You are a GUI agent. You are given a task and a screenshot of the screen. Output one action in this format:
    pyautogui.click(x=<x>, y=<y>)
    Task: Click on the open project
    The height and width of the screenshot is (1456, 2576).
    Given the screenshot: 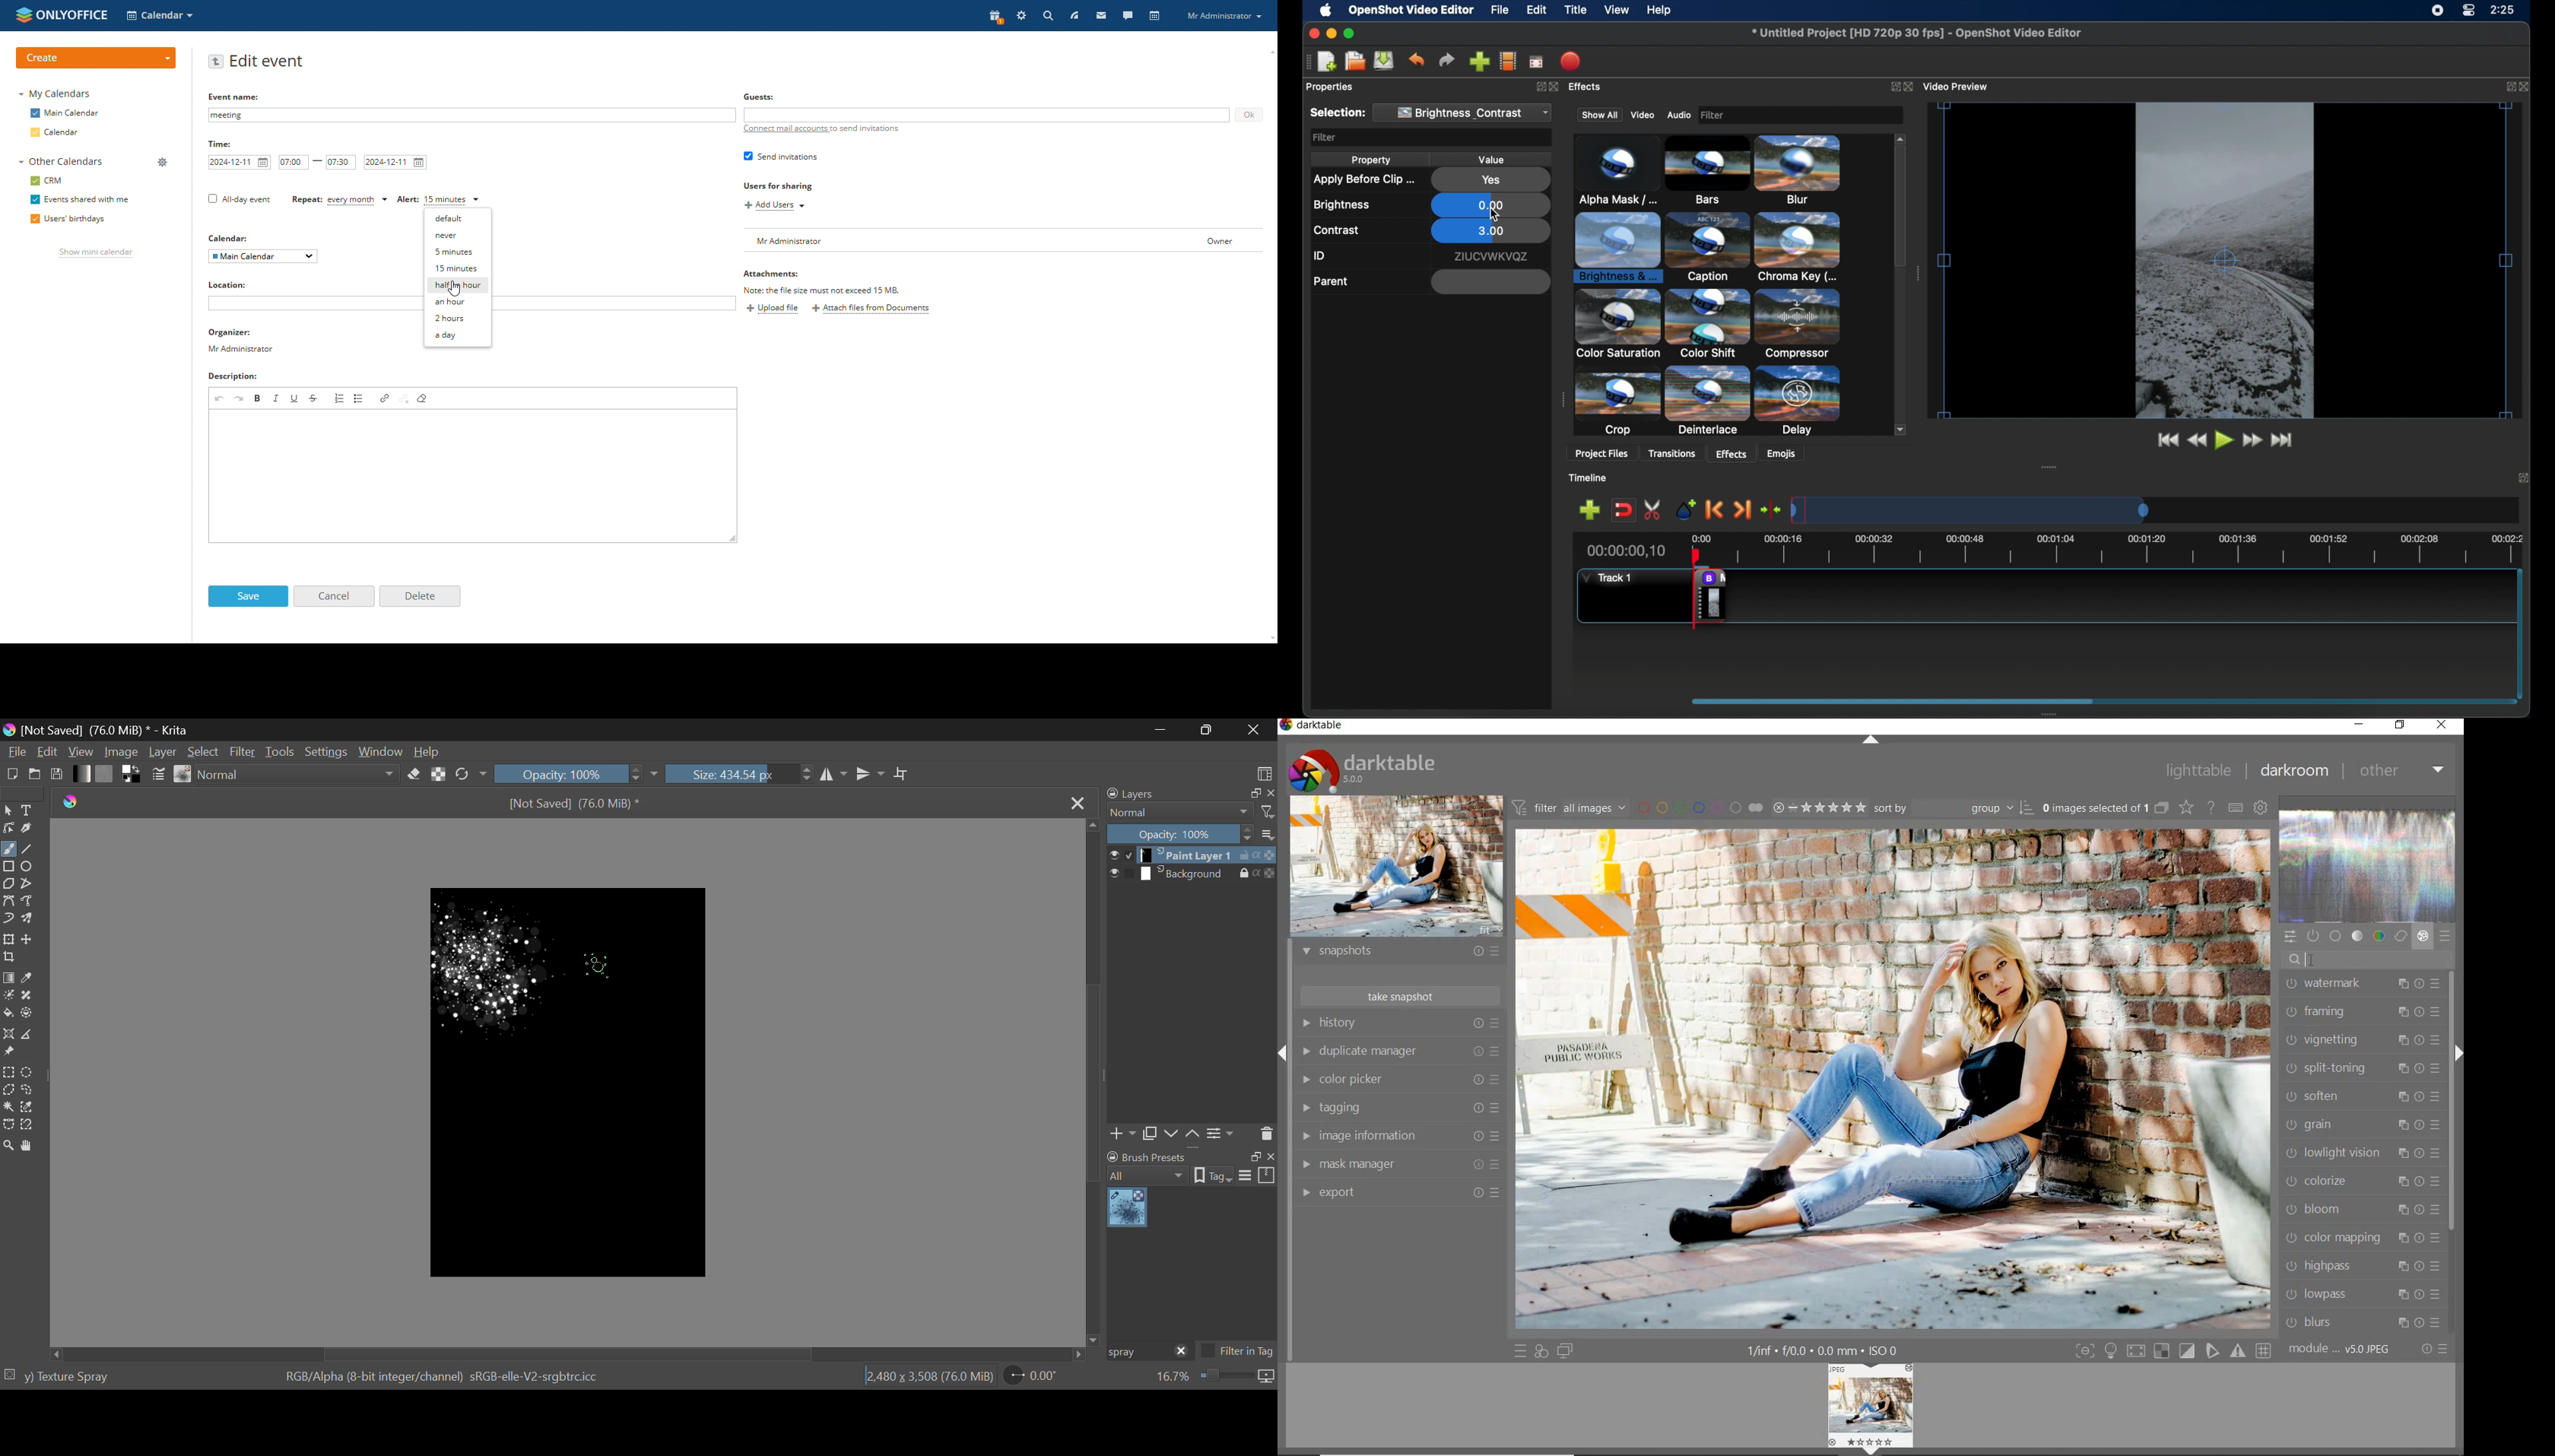 What is the action you would take?
    pyautogui.click(x=1355, y=61)
    